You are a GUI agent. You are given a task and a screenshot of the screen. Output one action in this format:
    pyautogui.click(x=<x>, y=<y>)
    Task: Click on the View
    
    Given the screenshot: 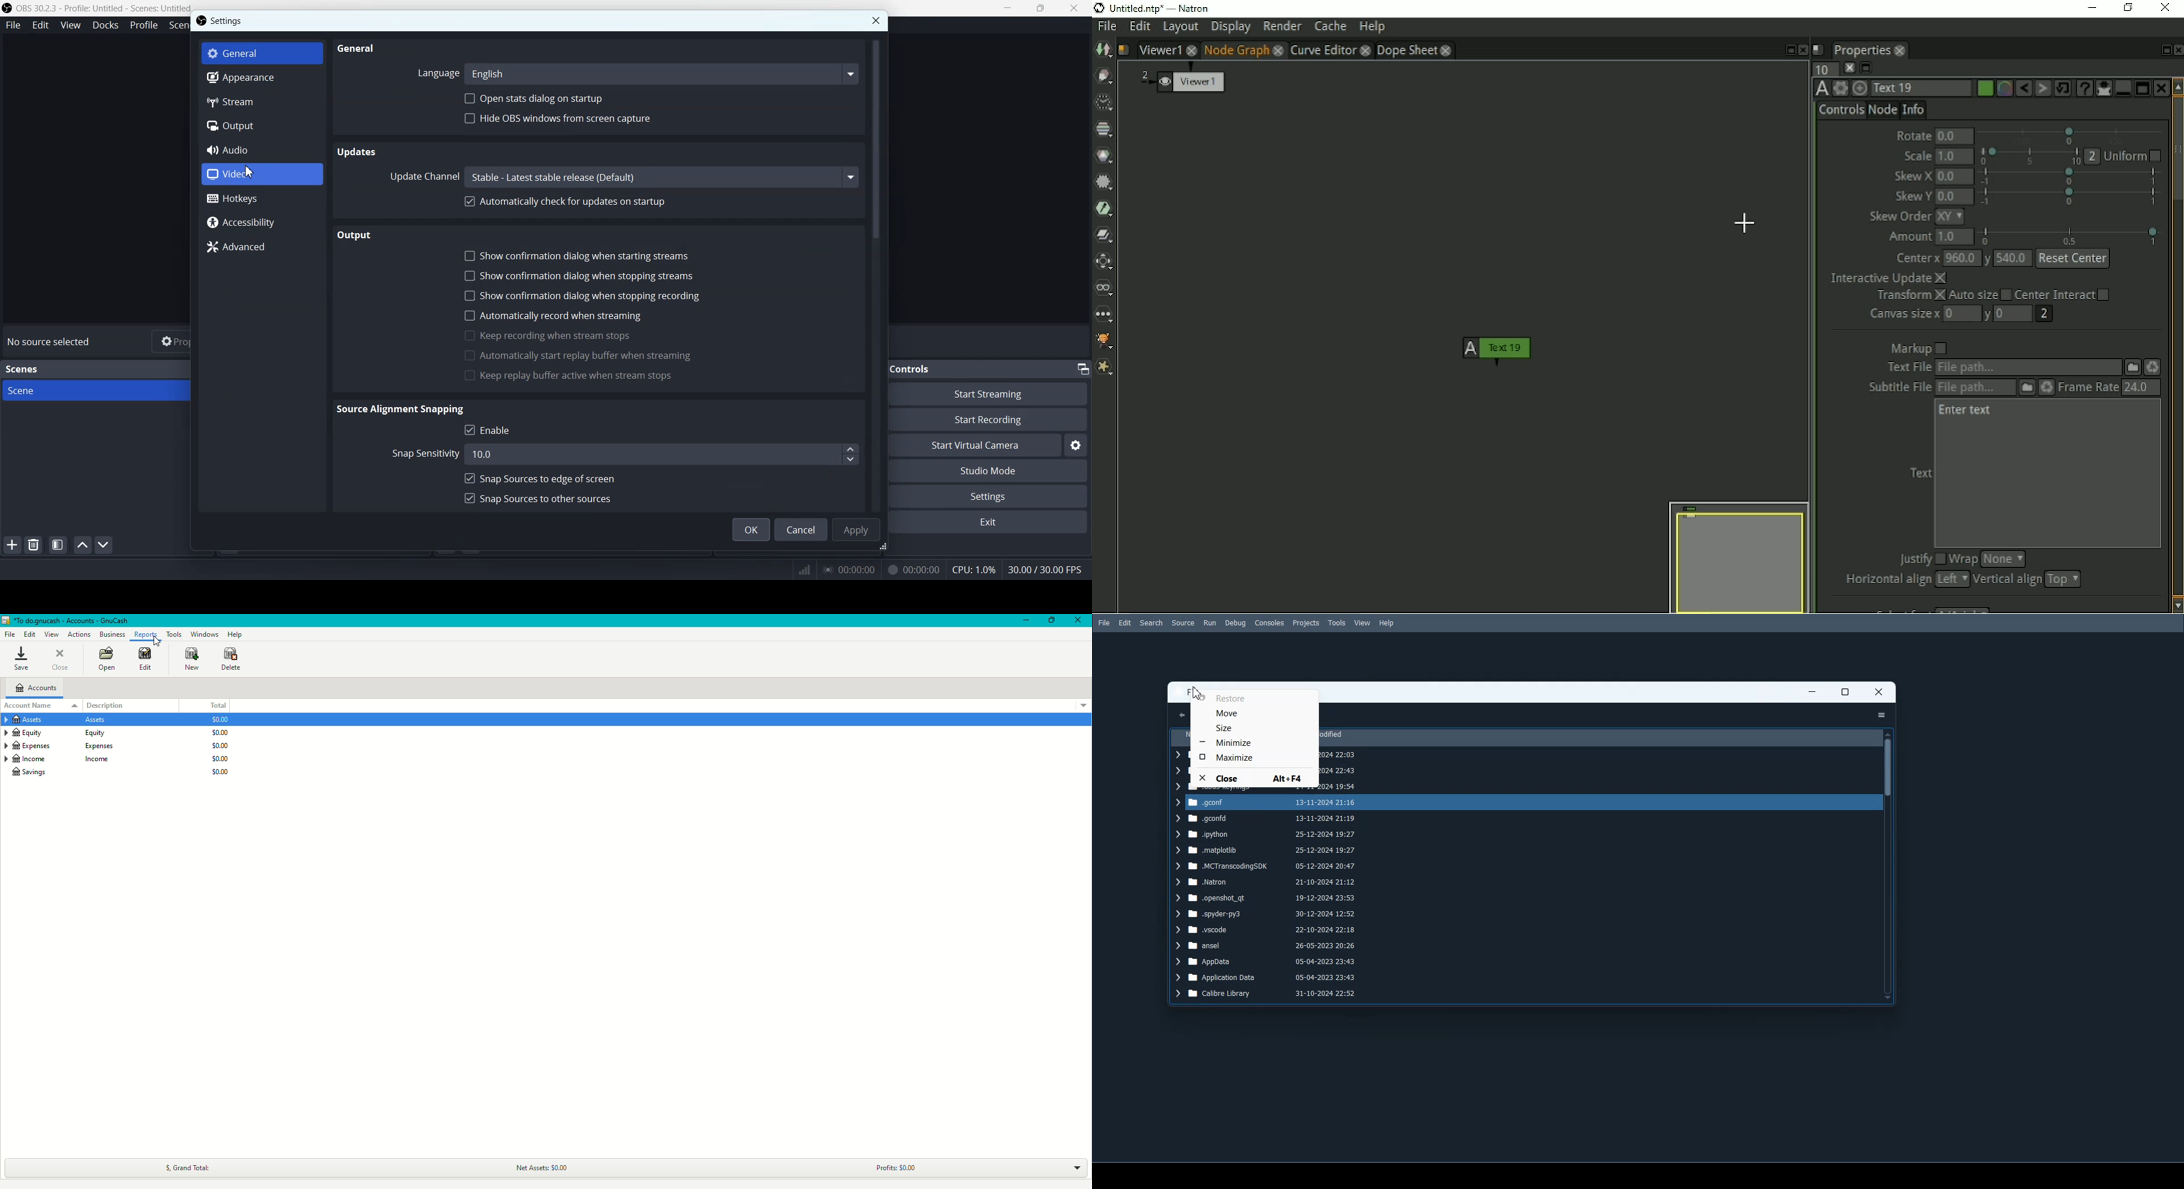 What is the action you would take?
    pyautogui.click(x=70, y=24)
    